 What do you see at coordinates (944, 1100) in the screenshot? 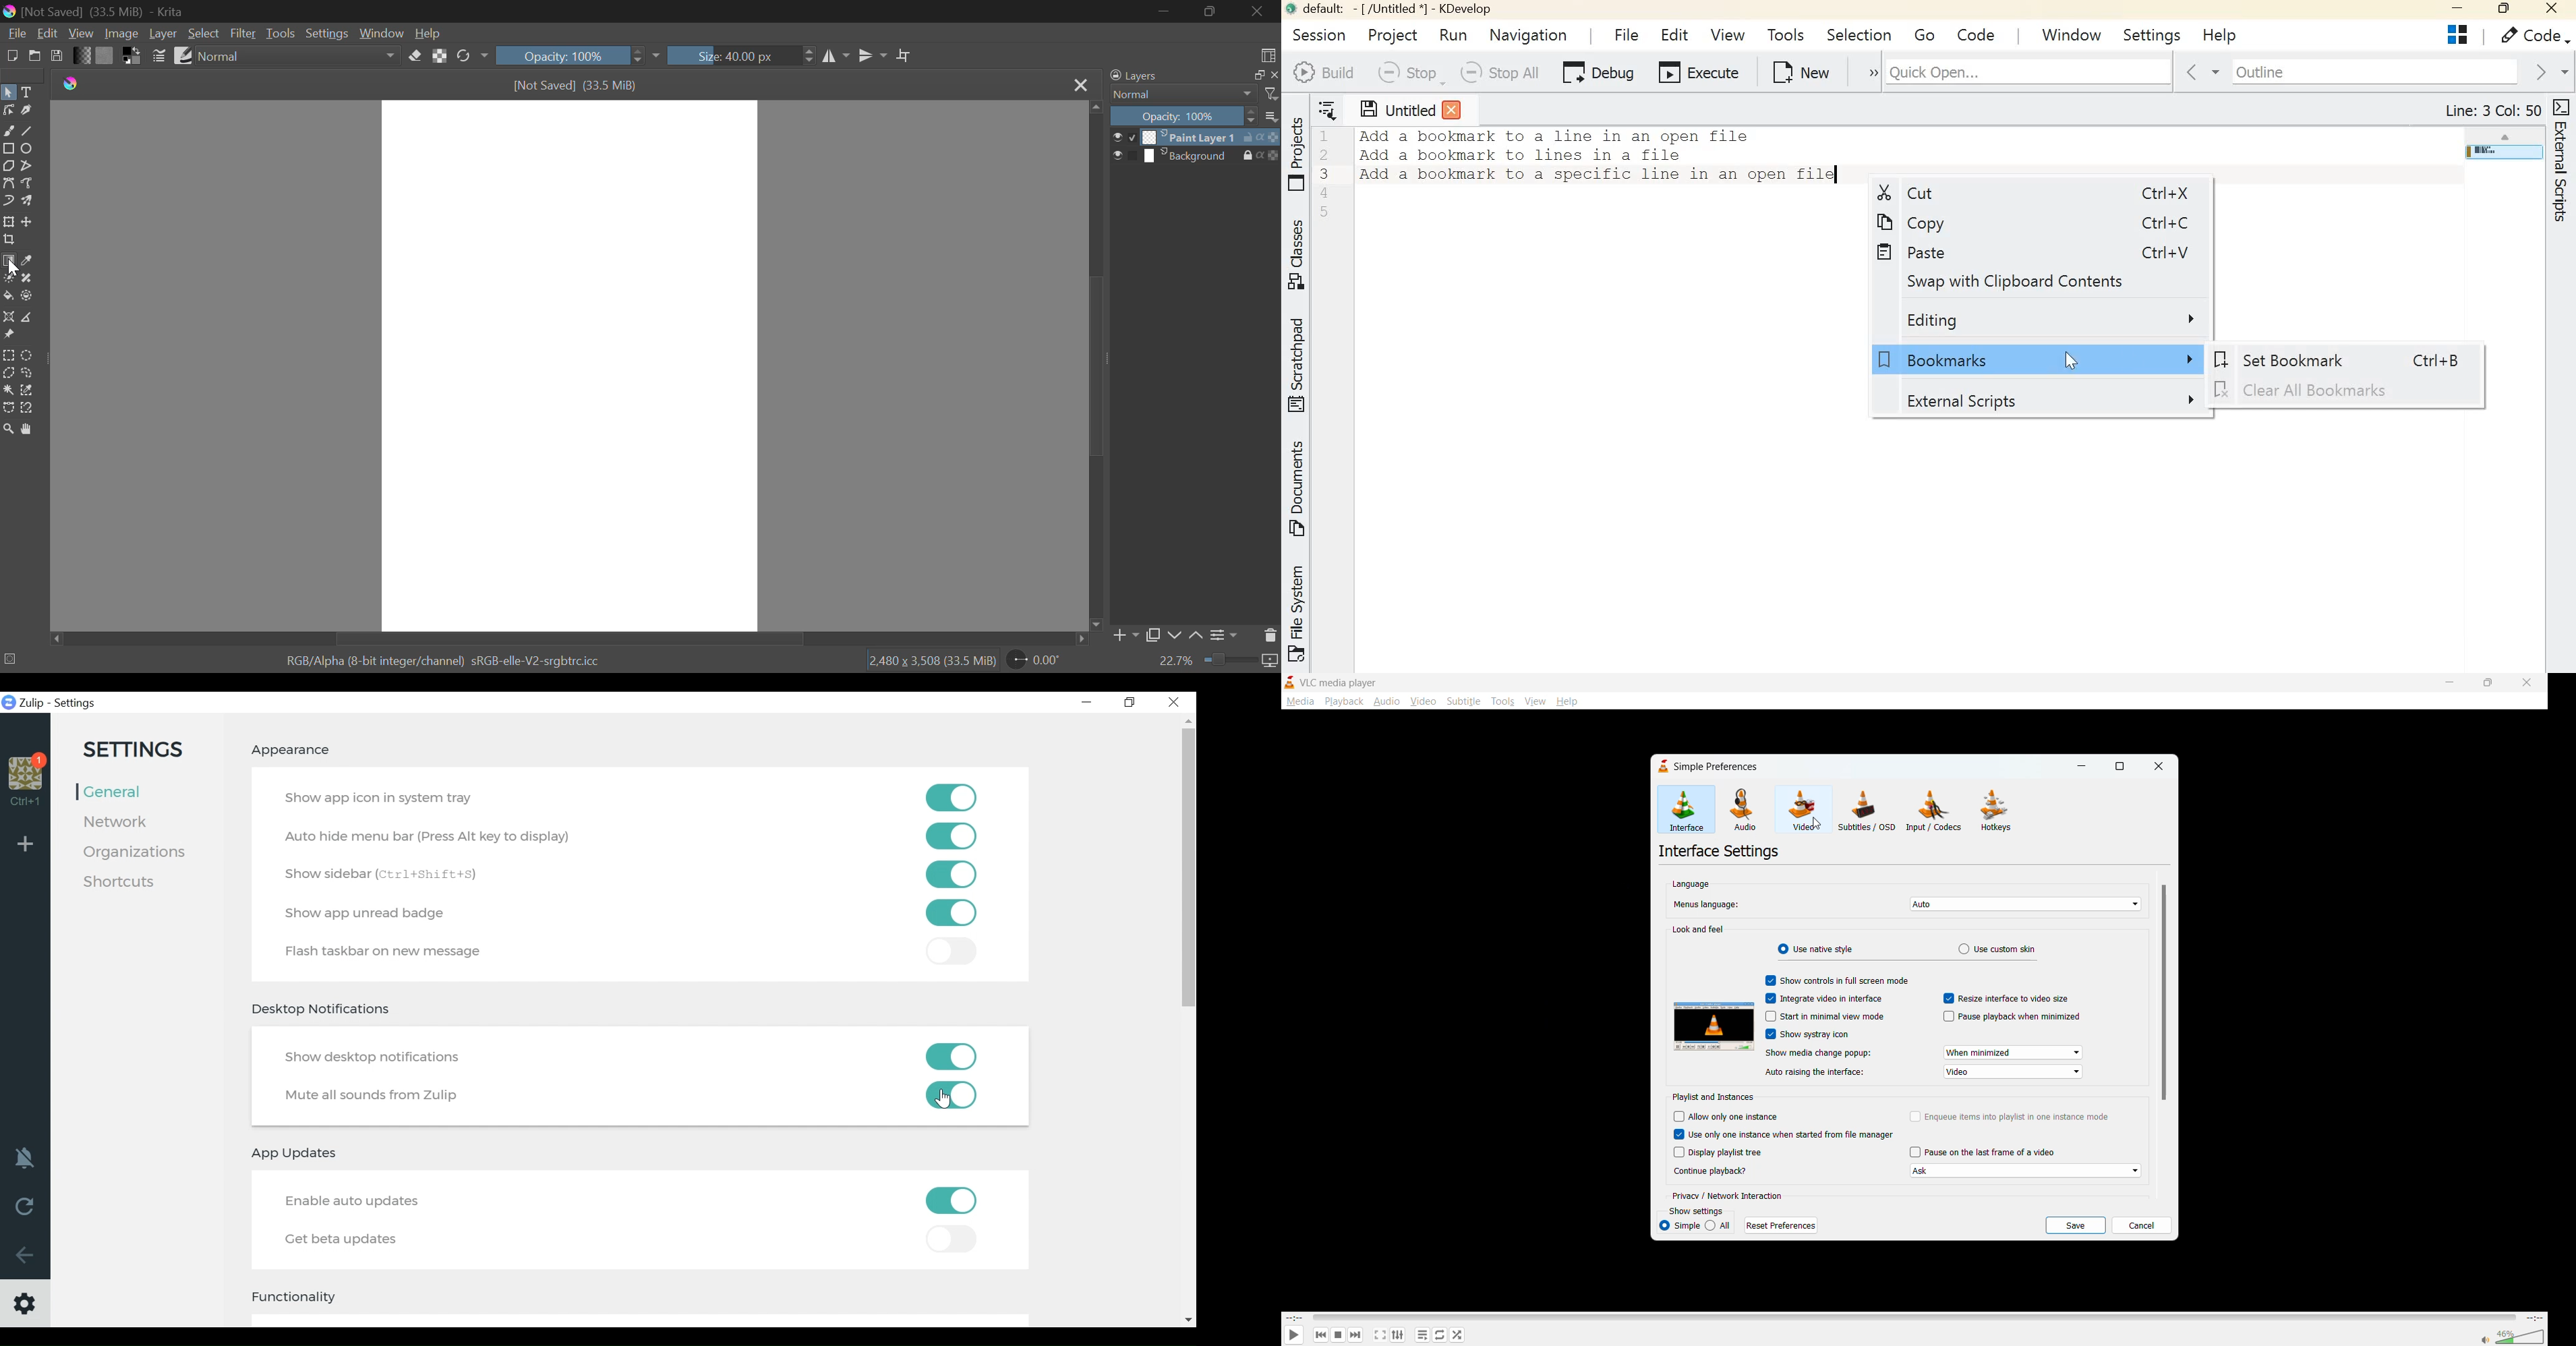
I see `Cursor` at bounding box center [944, 1100].